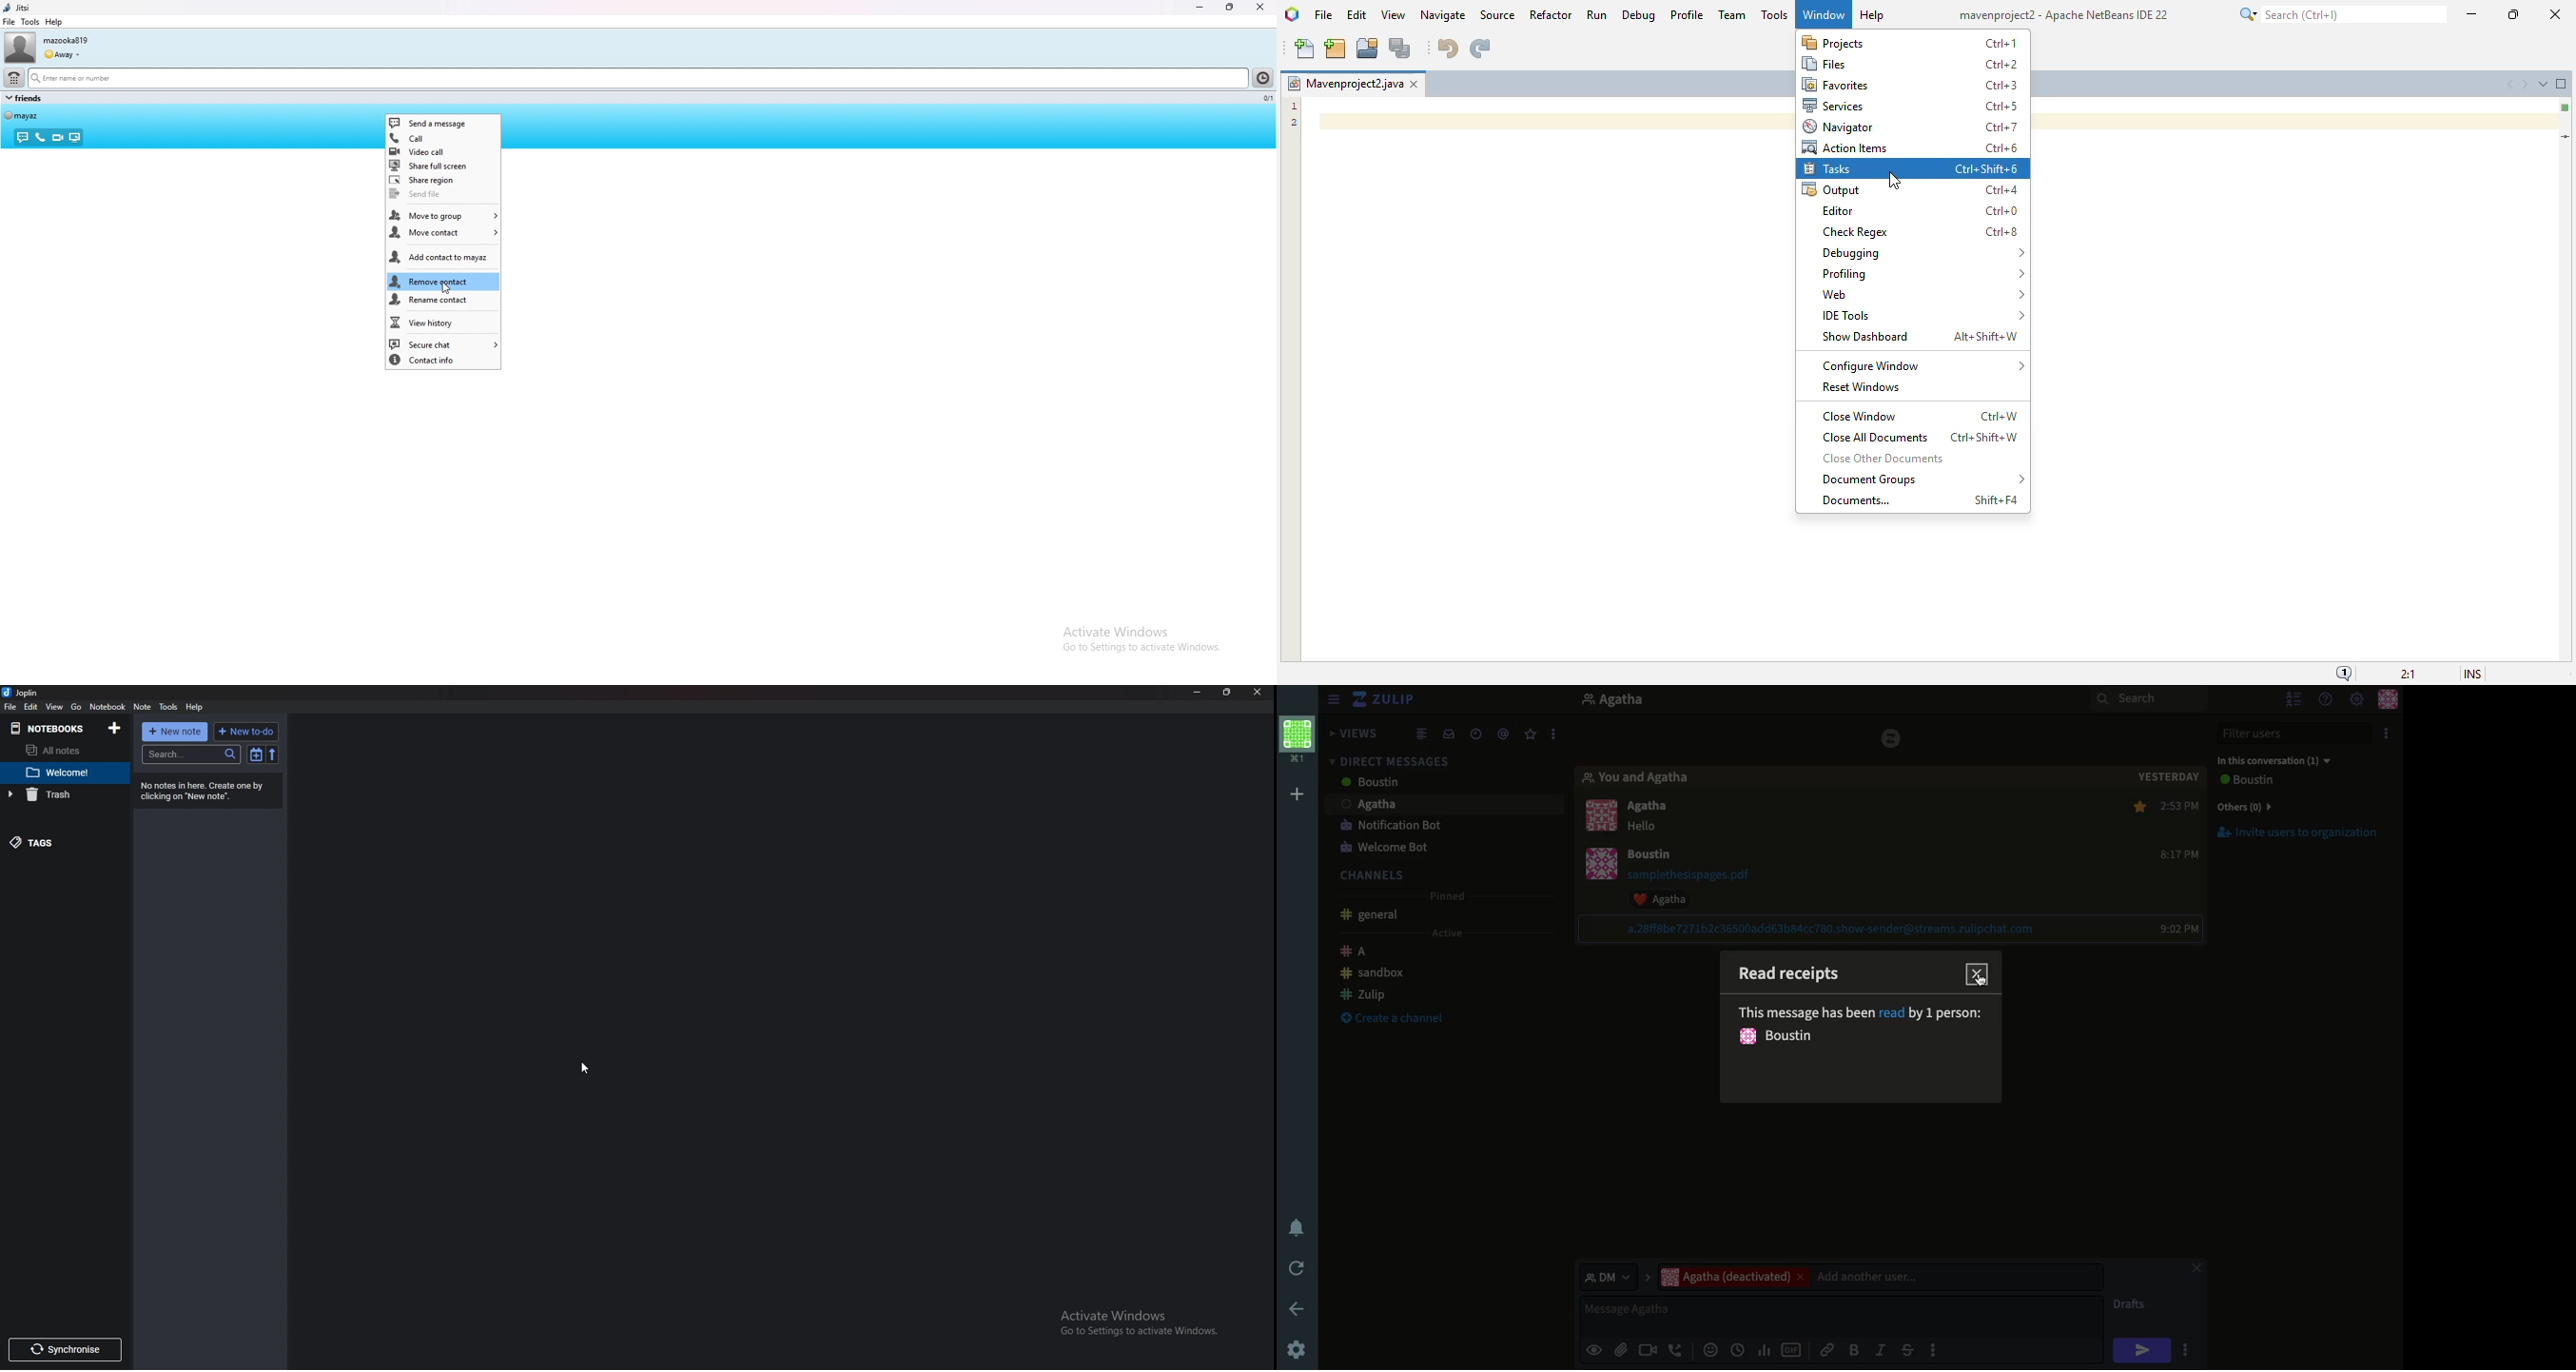  What do you see at coordinates (1452, 897) in the screenshot?
I see `Pinned` at bounding box center [1452, 897].